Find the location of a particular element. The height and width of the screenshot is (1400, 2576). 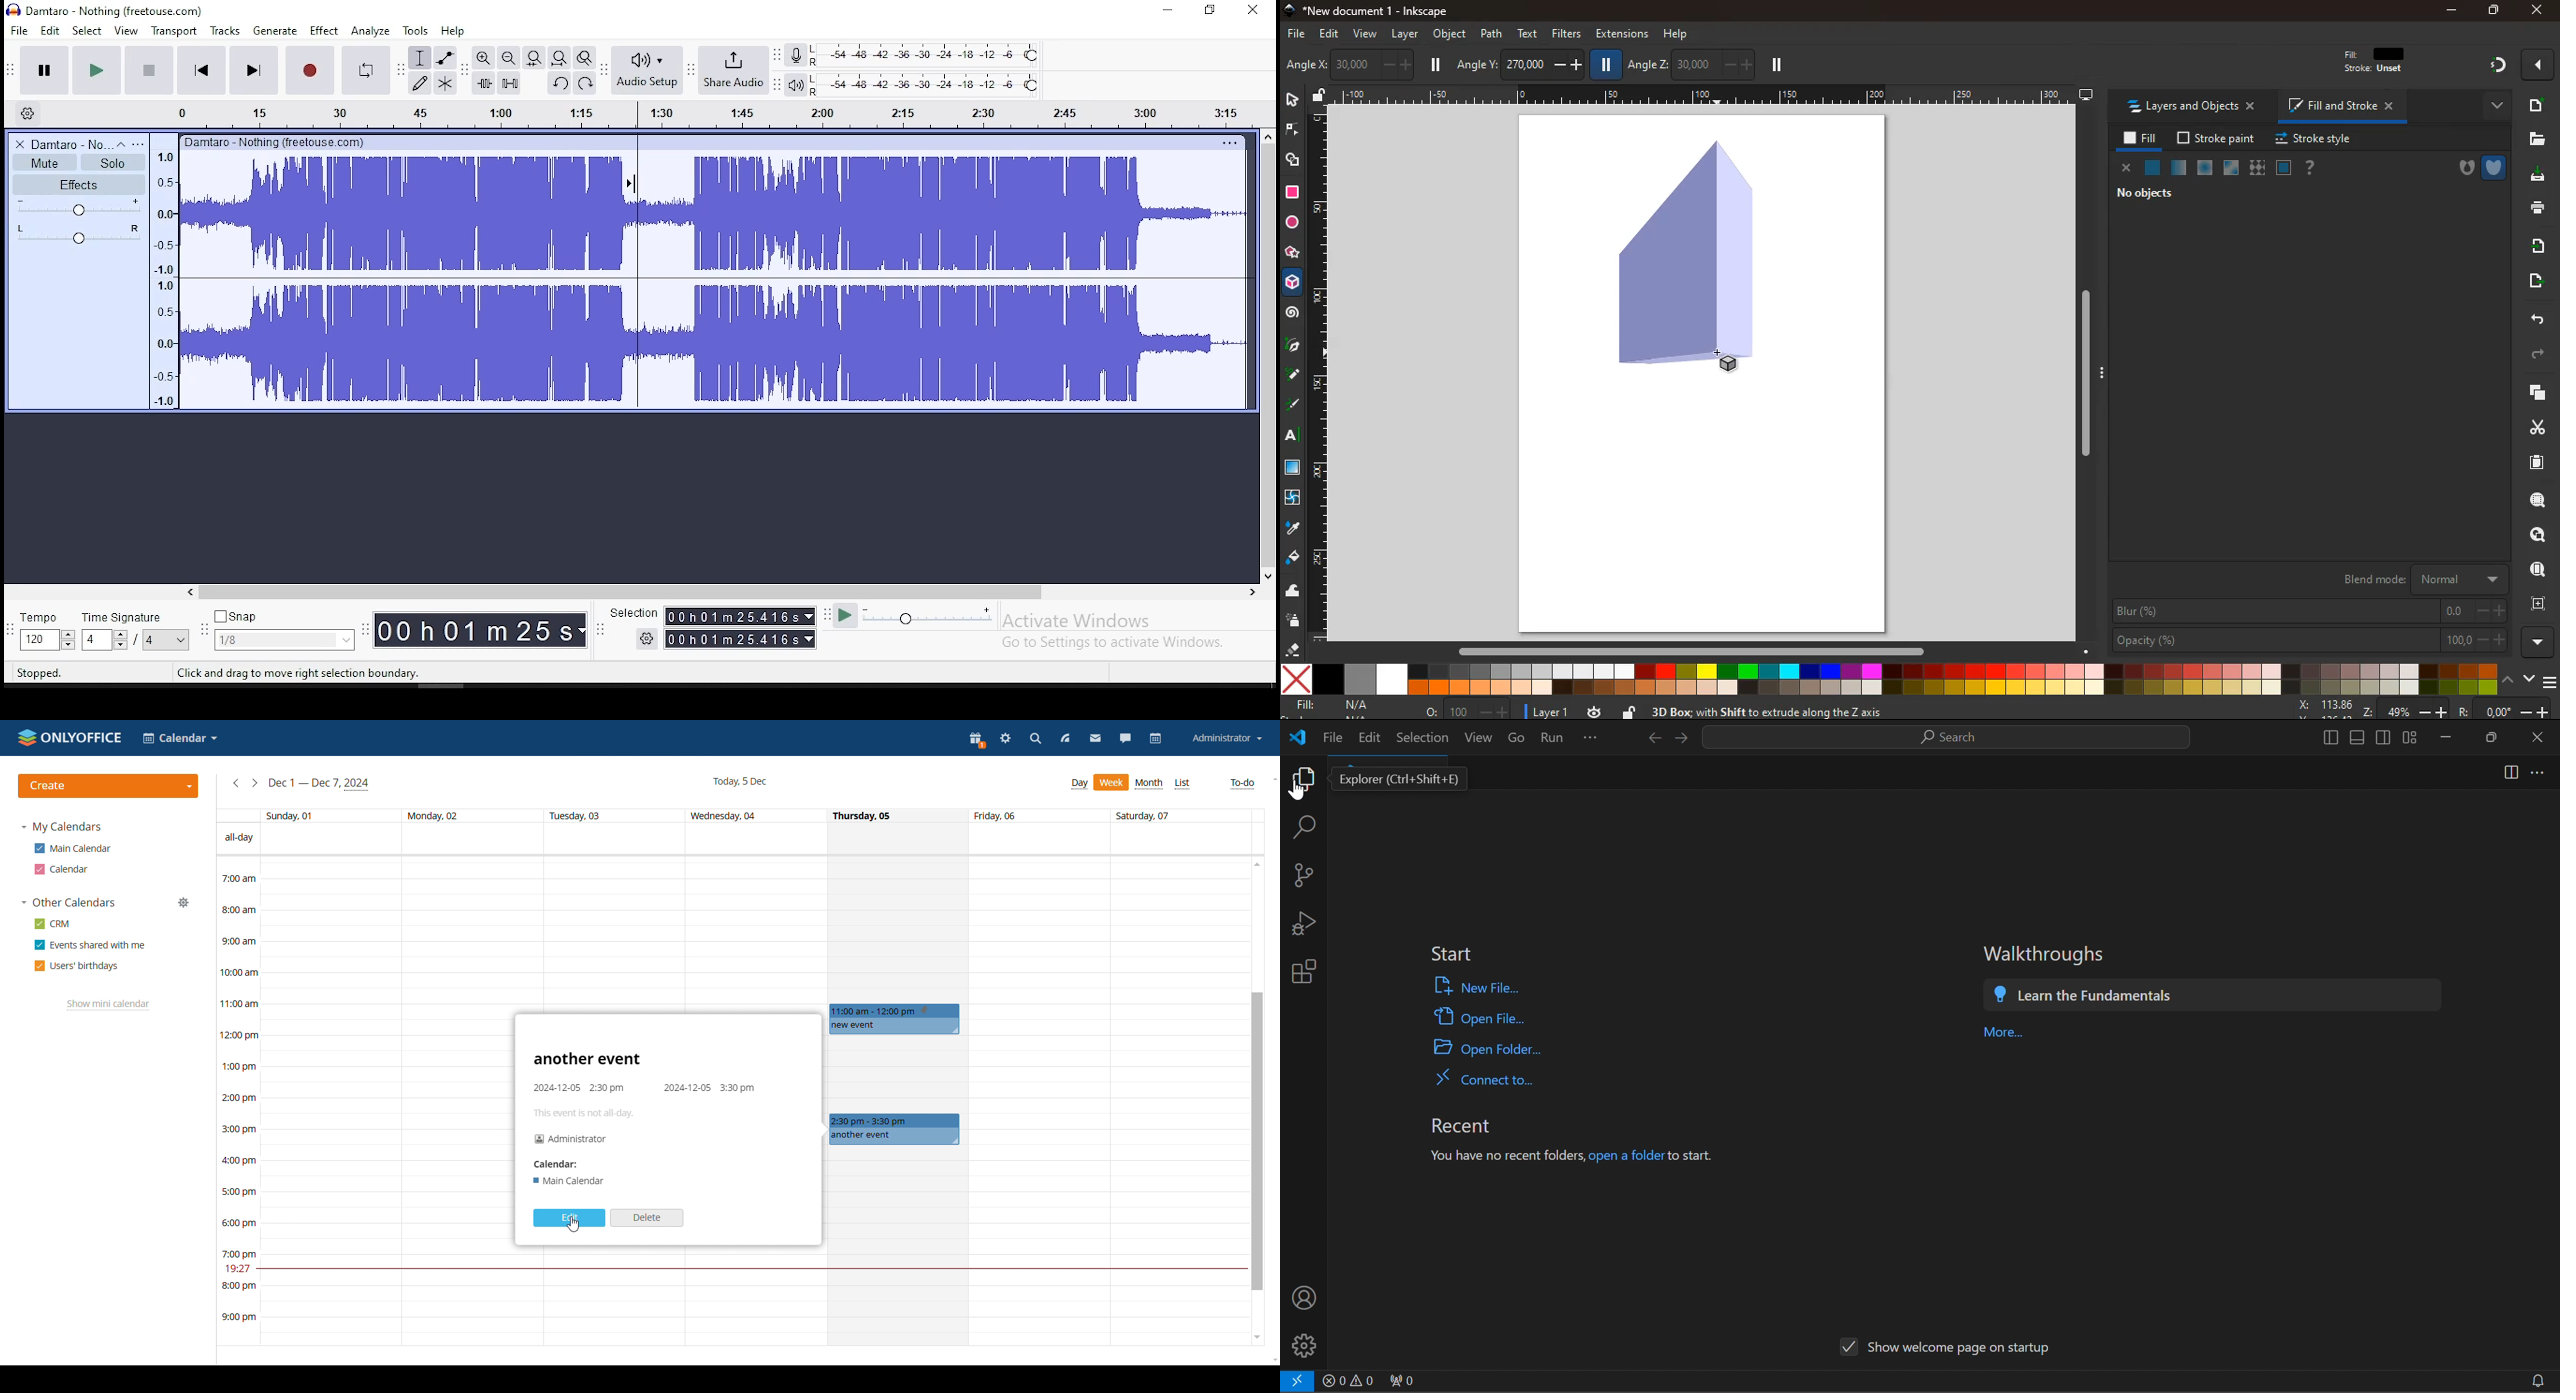

stopped is located at coordinates (35, 673).